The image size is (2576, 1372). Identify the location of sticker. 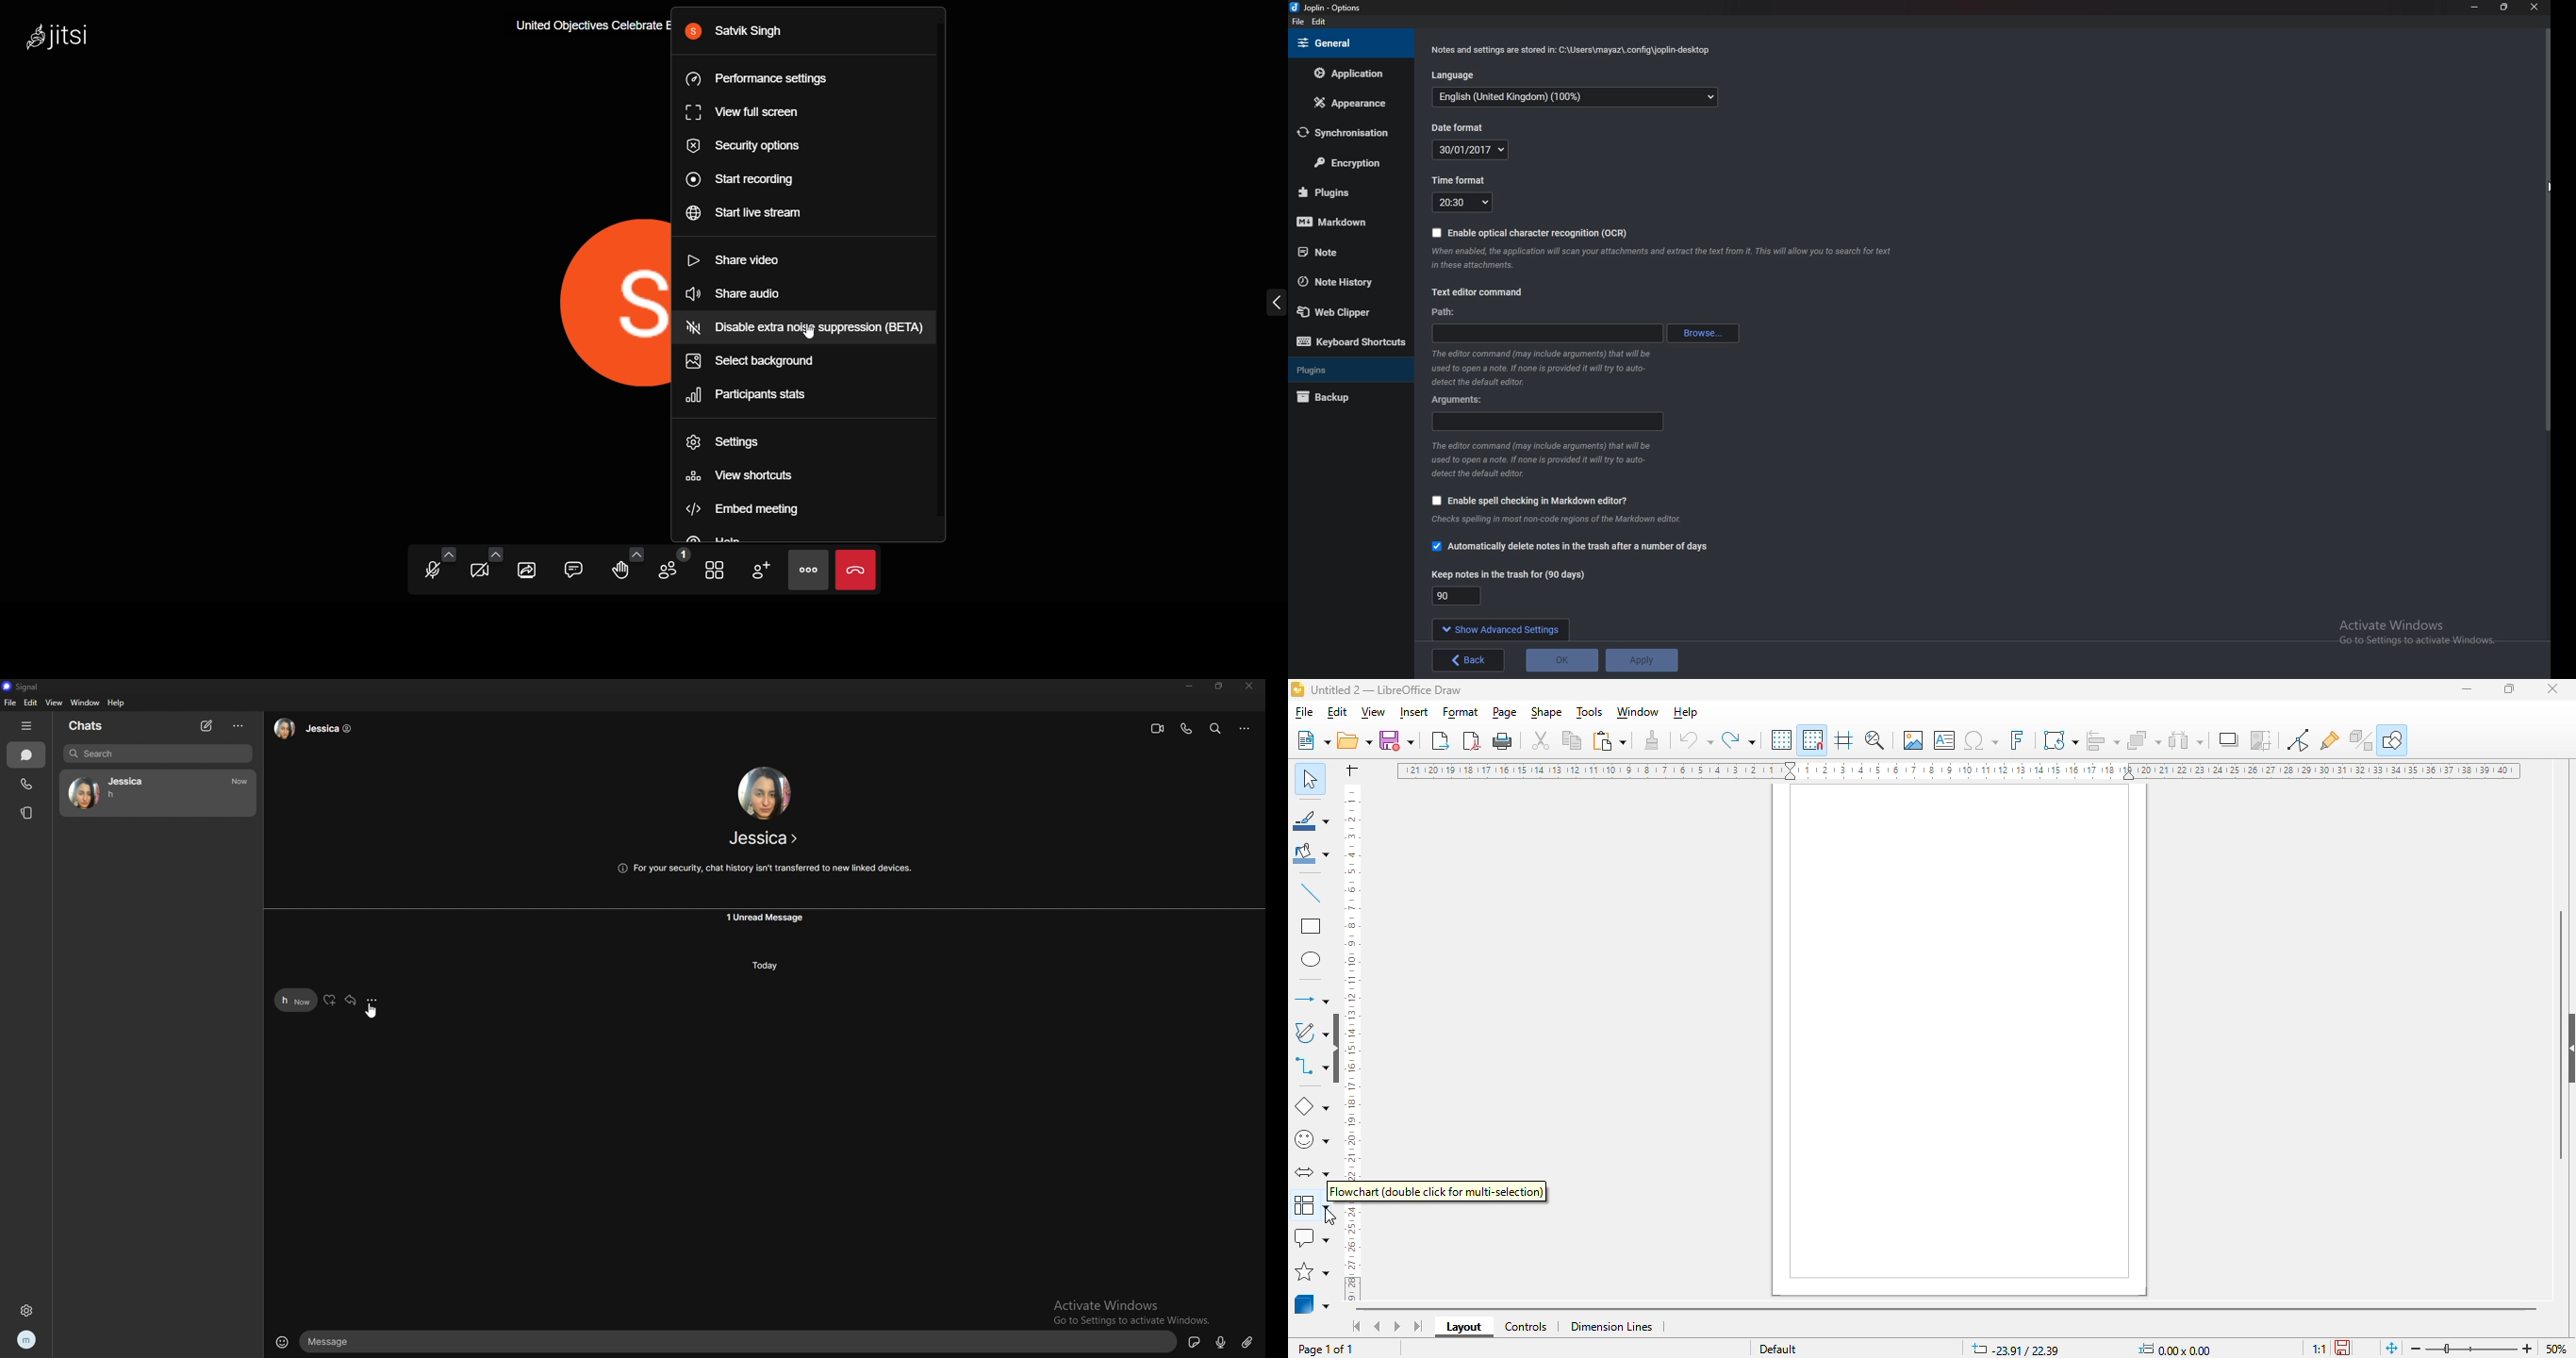
(1195, 1341).